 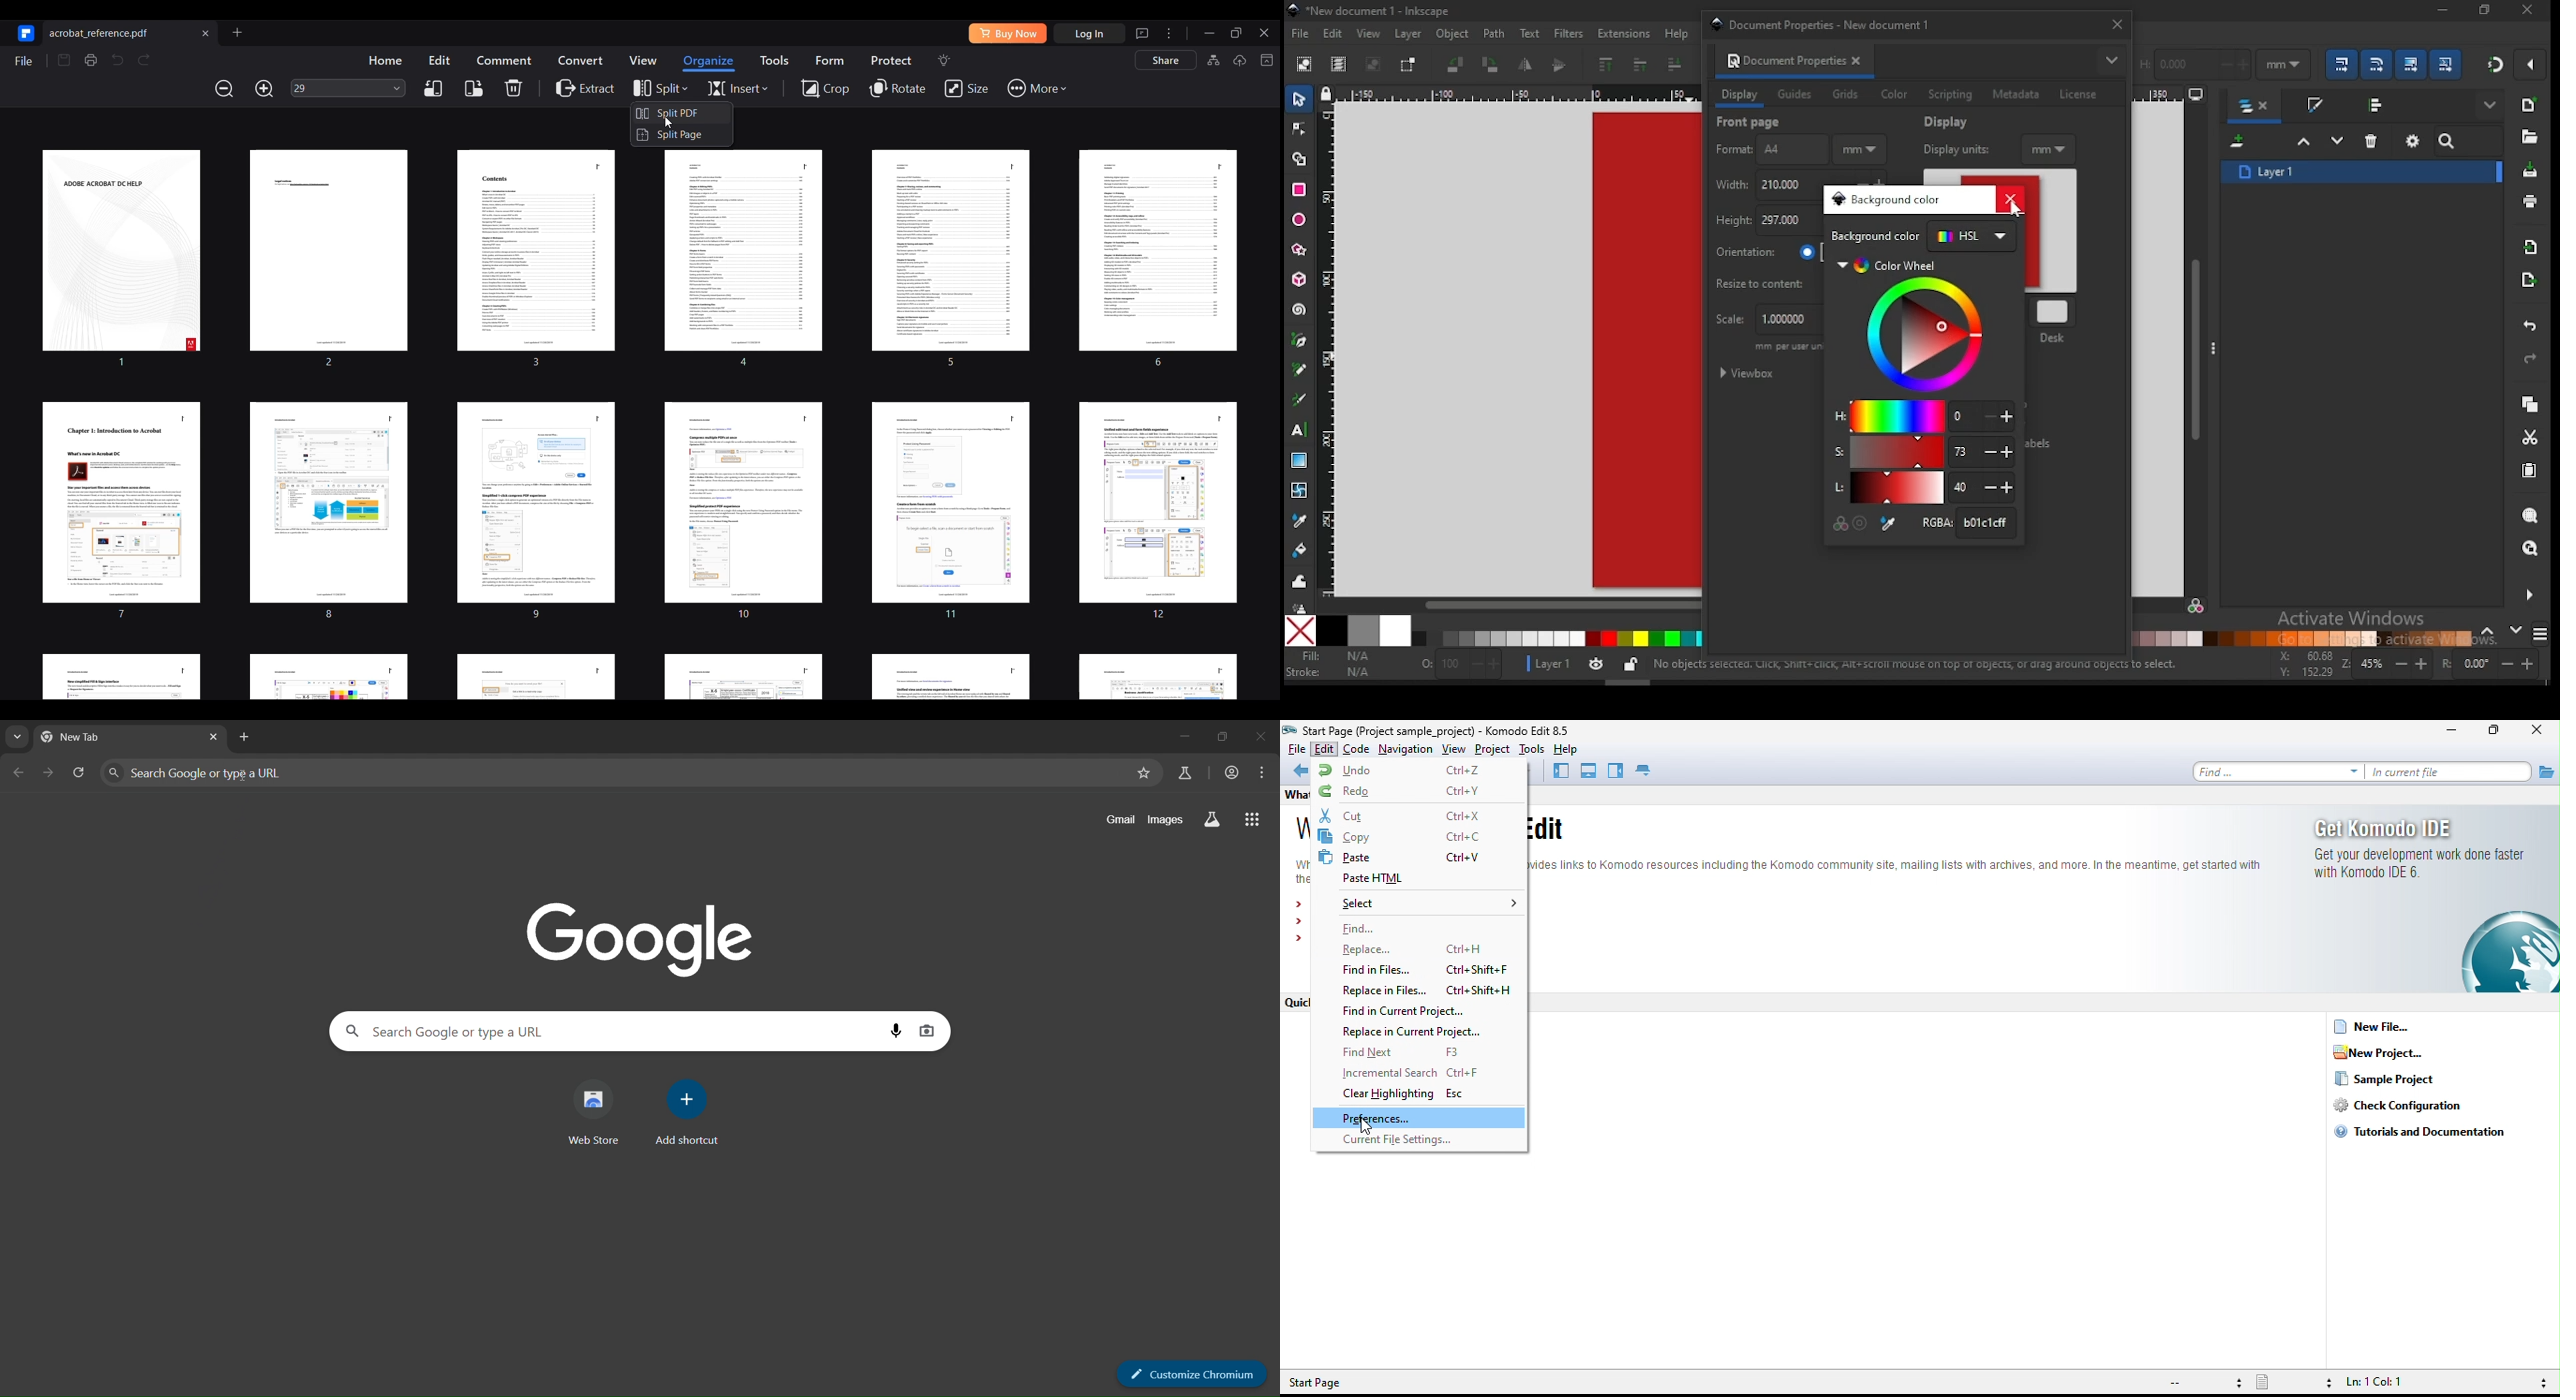 What do you see at coordinates (1604, 65) in the screenshot?
I see `rise to top` at bounding box center [1604, 65].